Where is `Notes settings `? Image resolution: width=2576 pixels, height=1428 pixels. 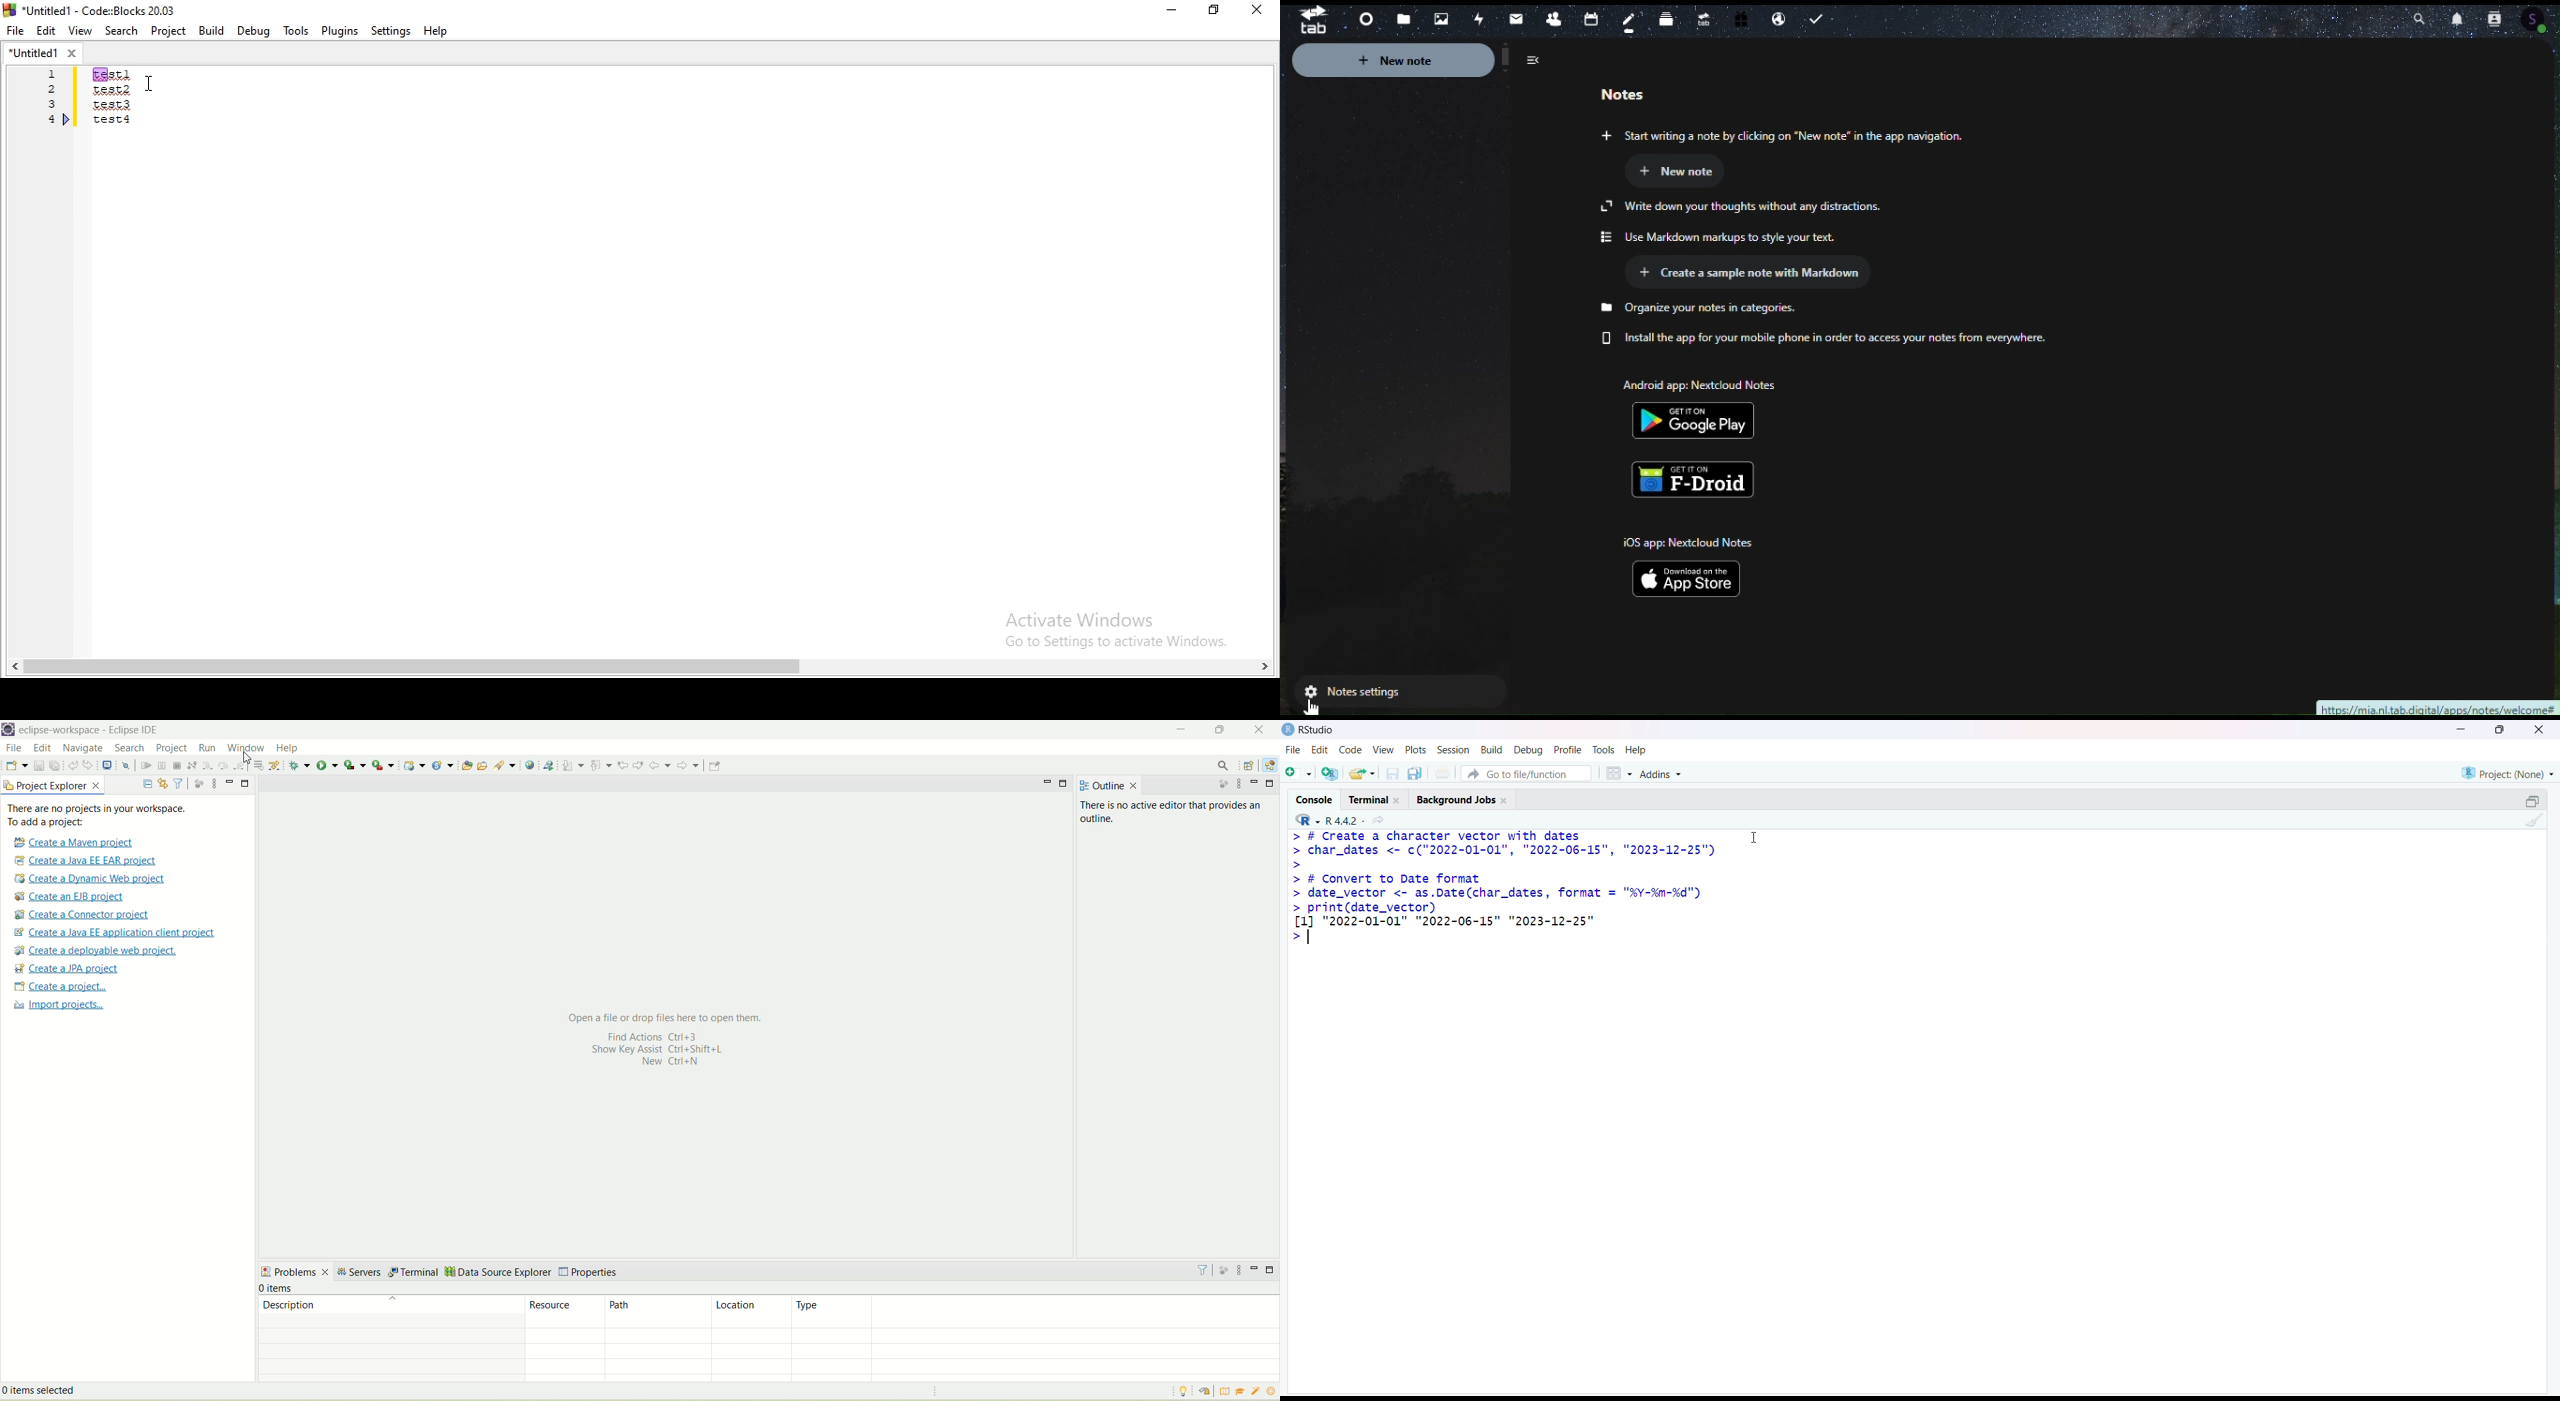
Notes settings  is located at coordinates (1403, 692).